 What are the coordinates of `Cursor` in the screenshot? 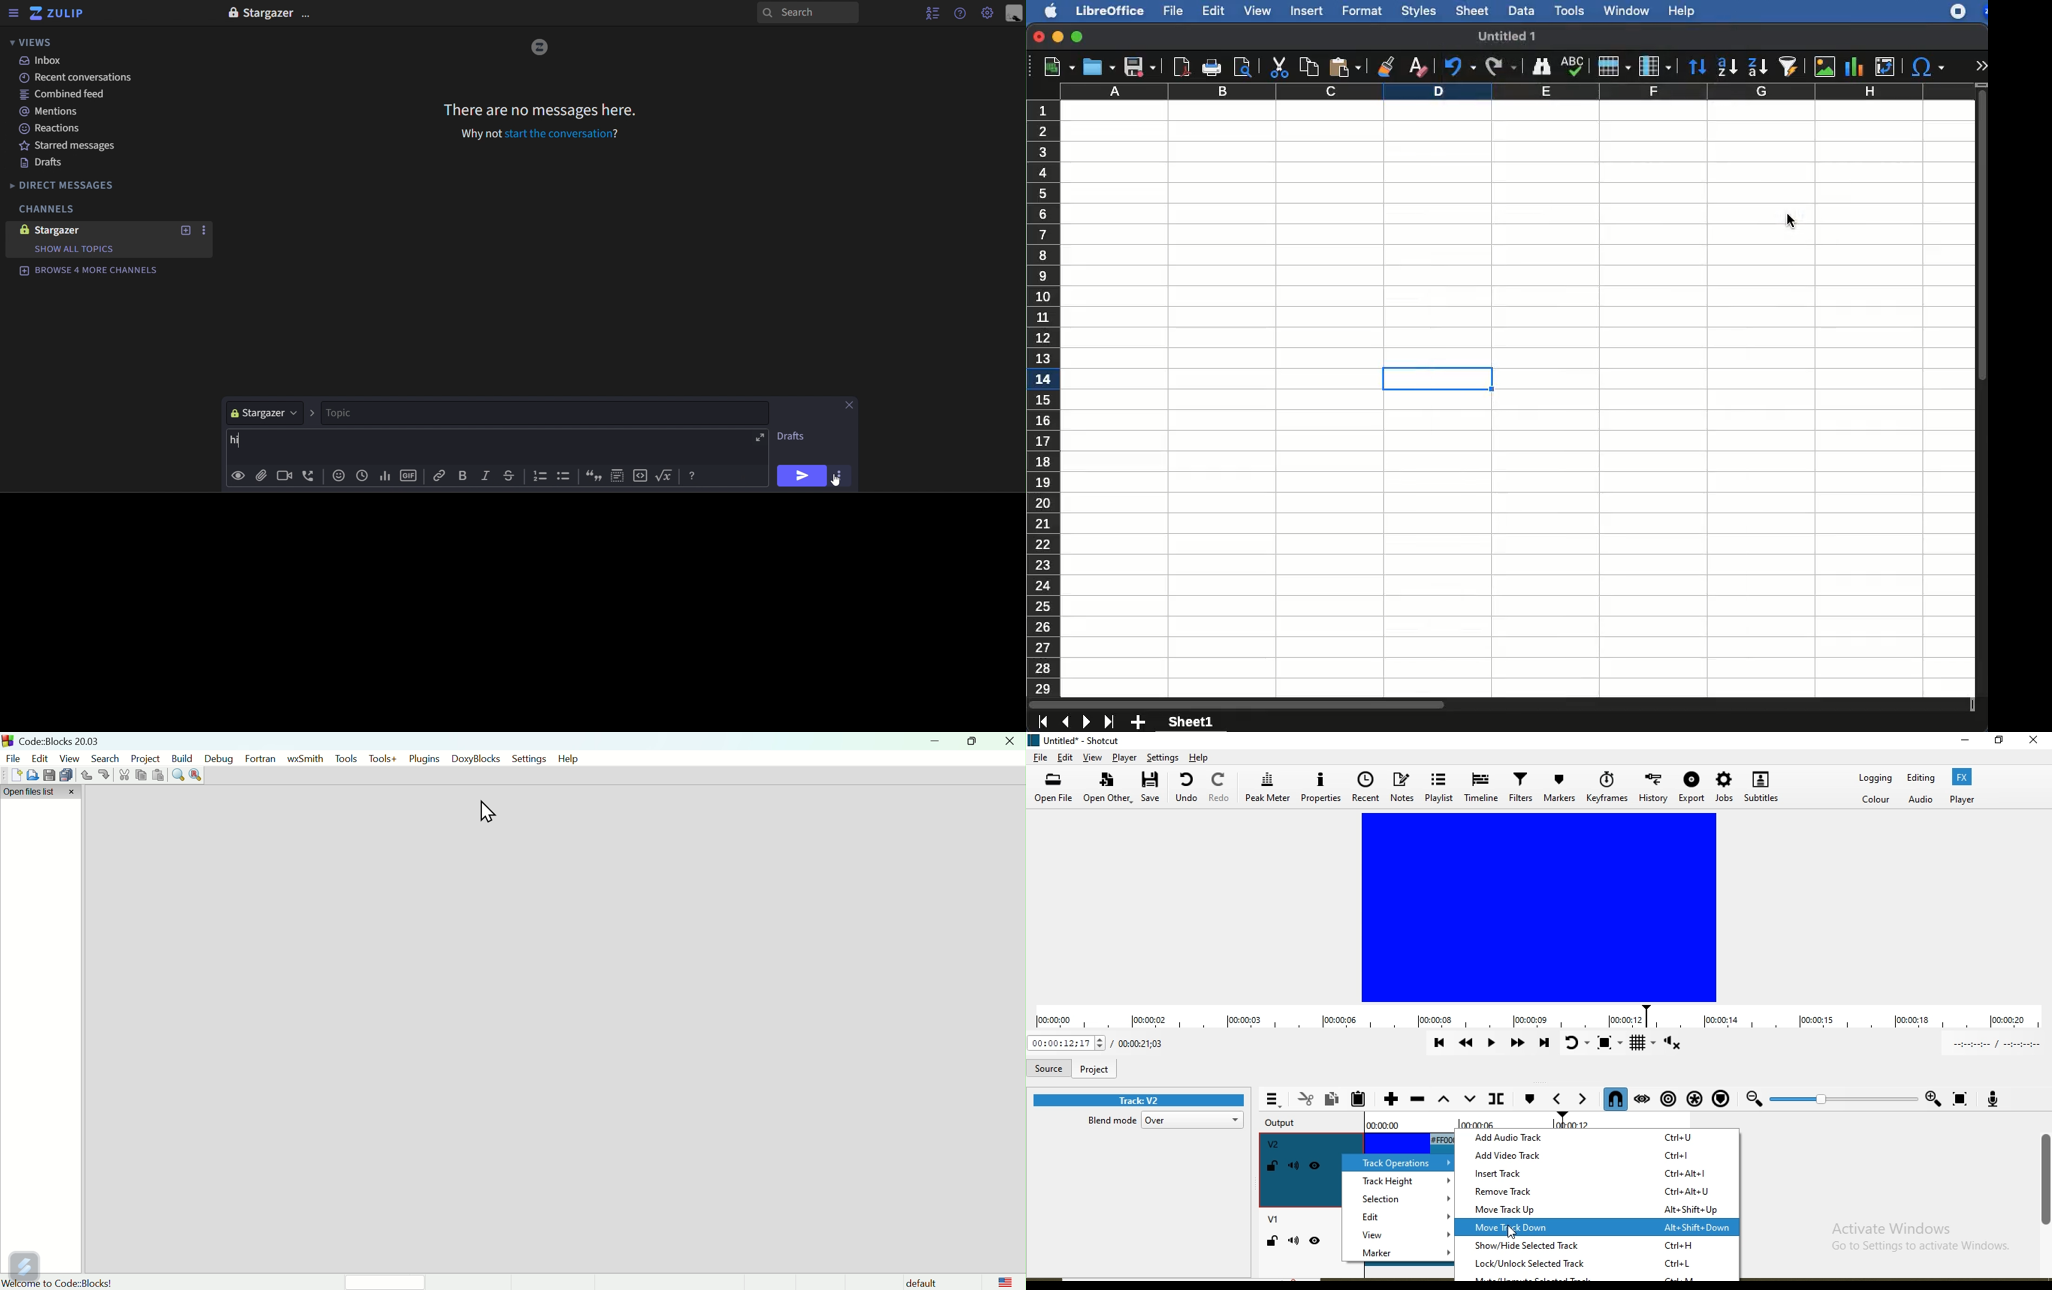 It's located at (1507, 1233).